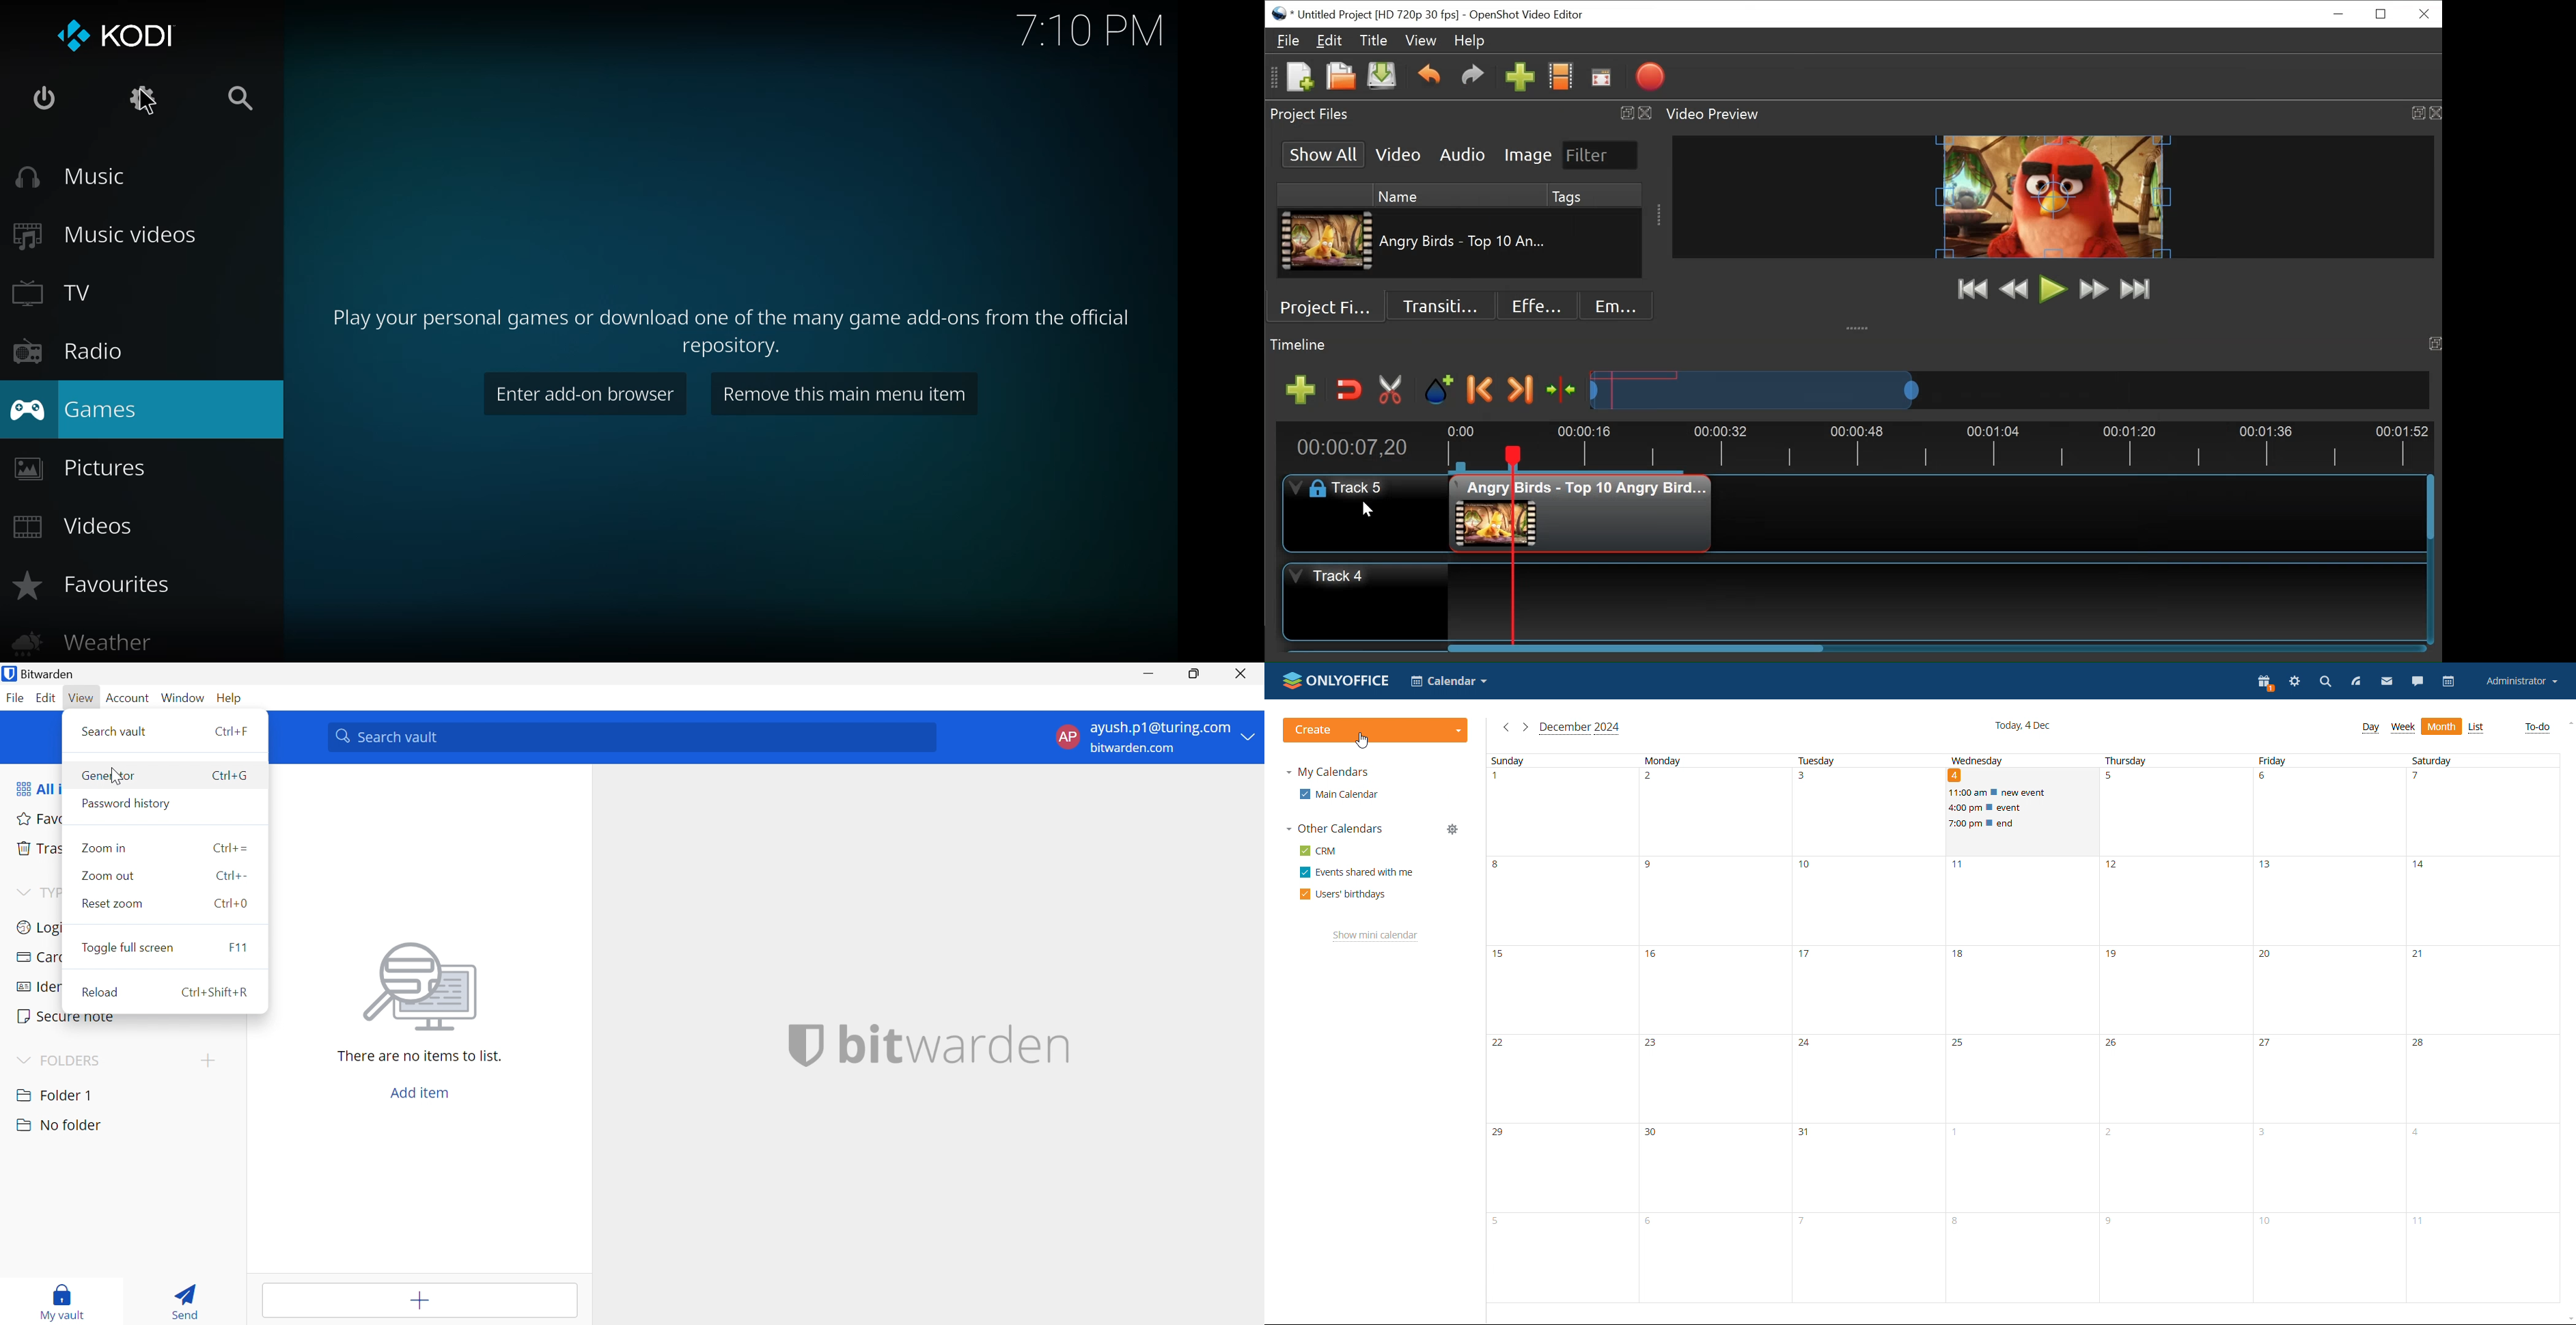 This screenshot has height=1344, width=2576. What do you see at coordinates (152, 108) in the screenshot?
I see `cursor` at bounding box center [152, 108].